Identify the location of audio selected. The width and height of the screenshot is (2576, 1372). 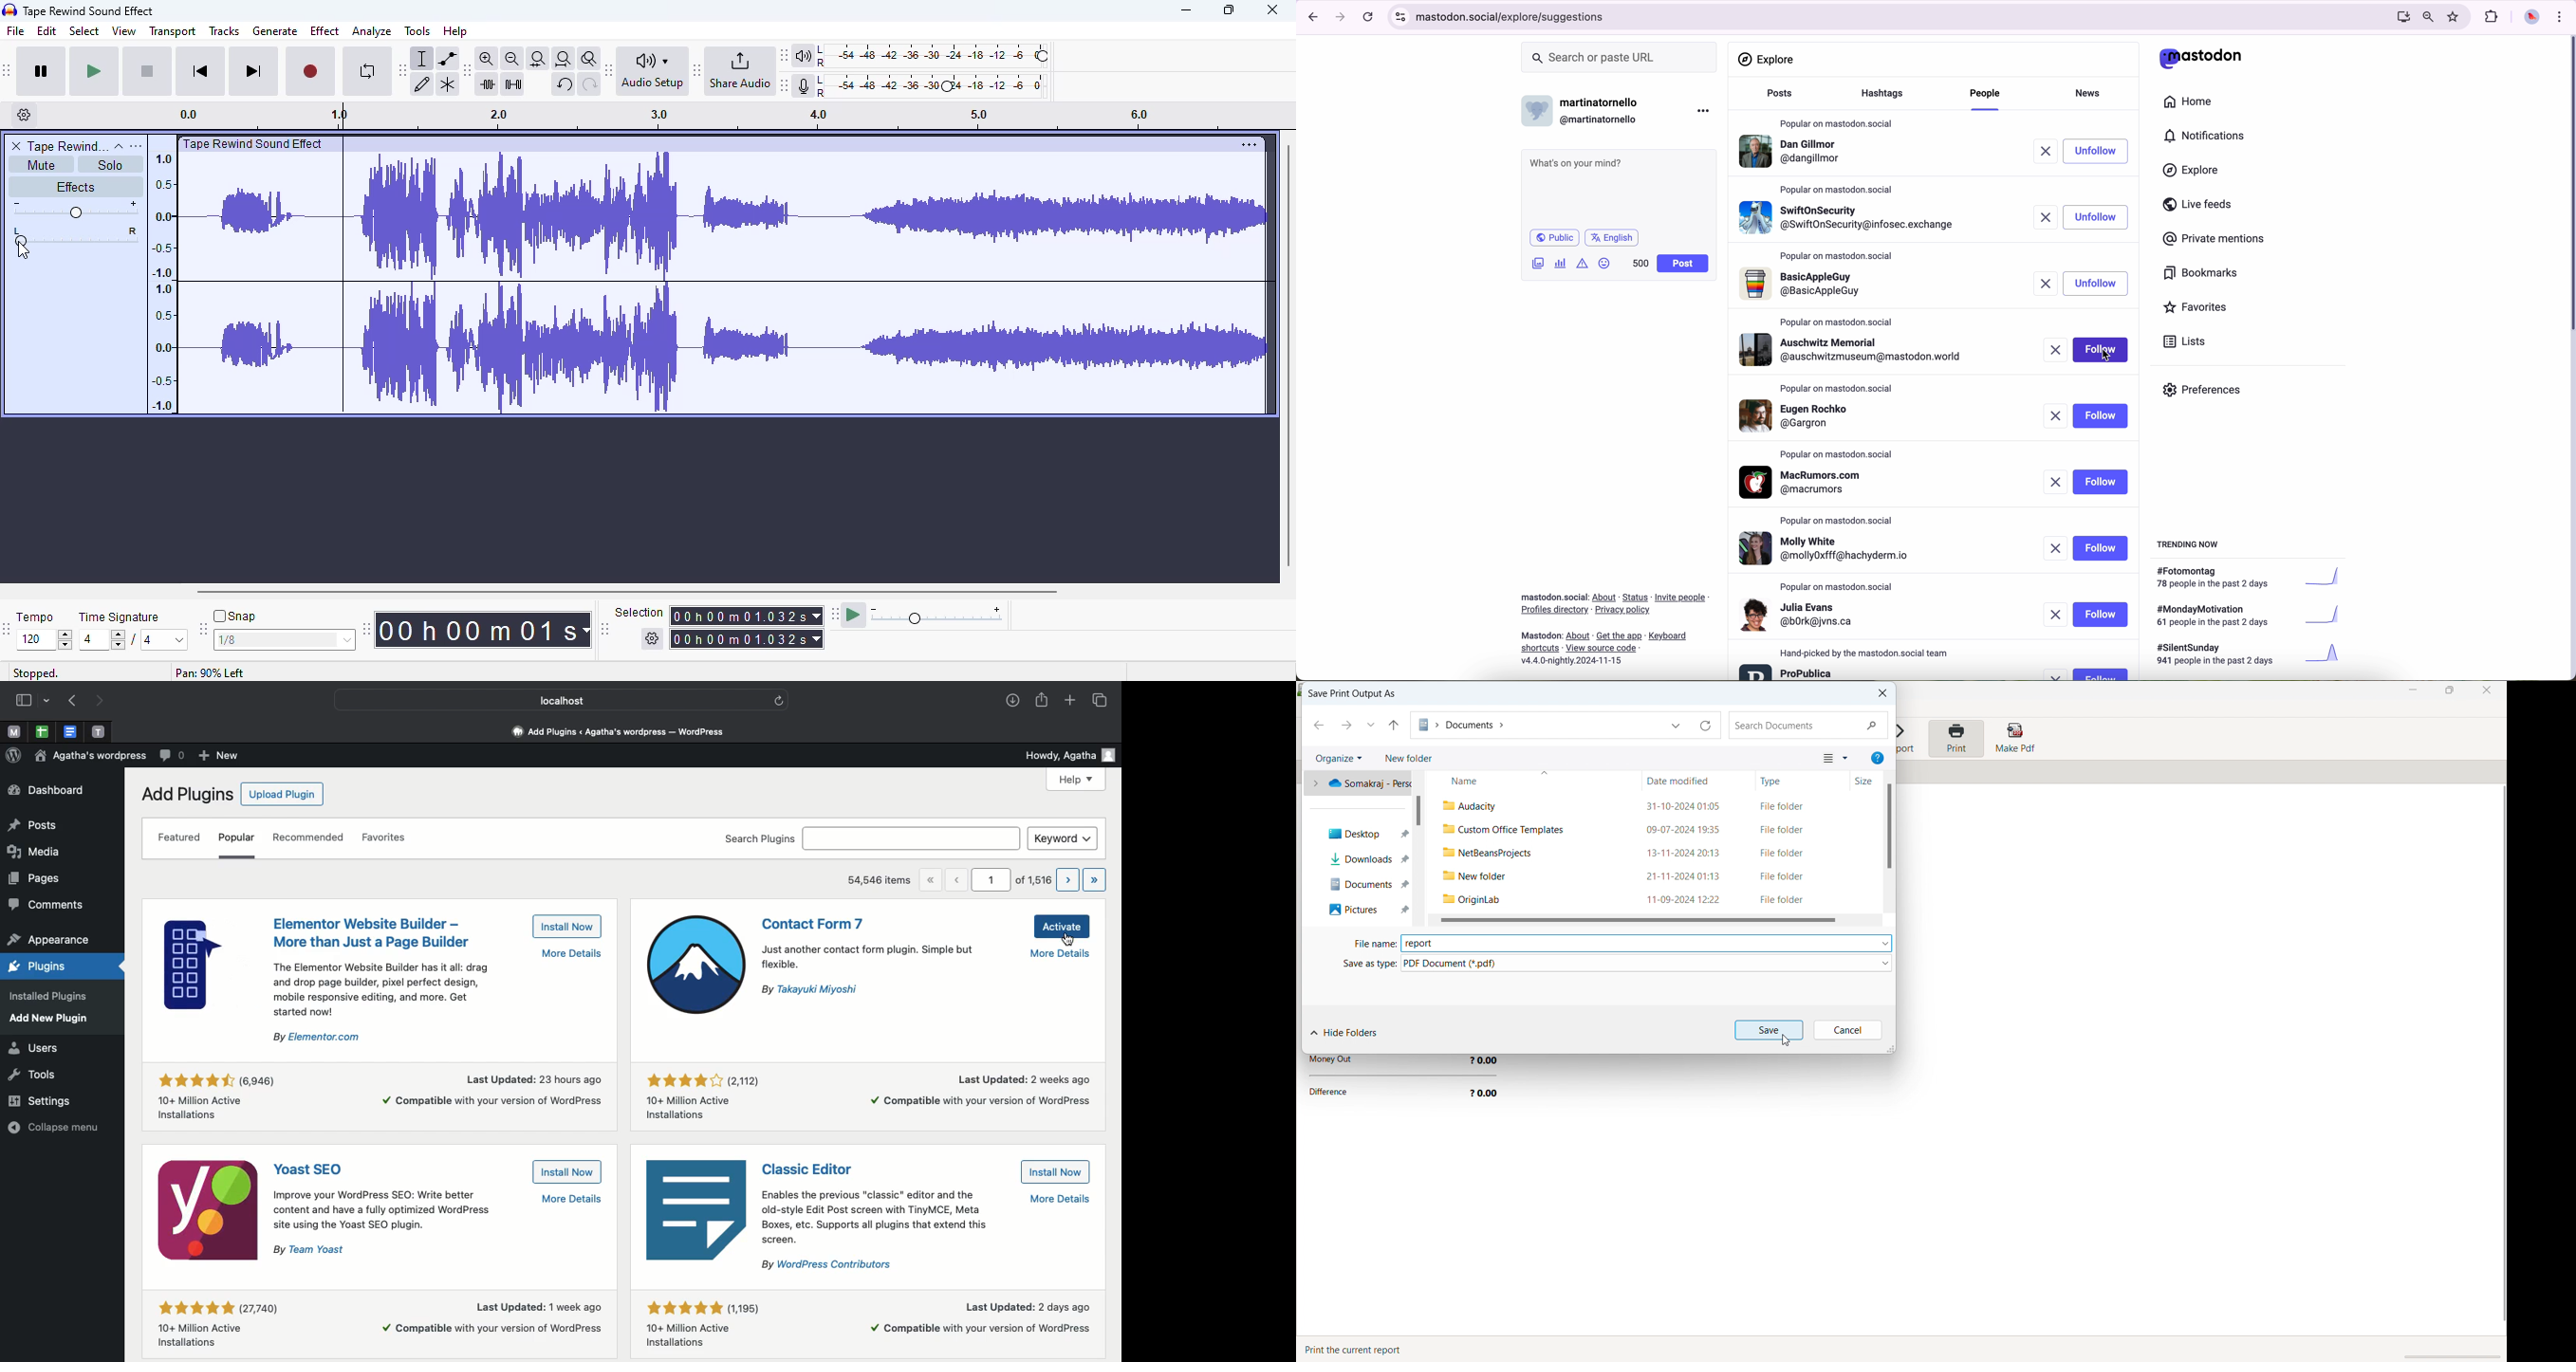
(727, 285).